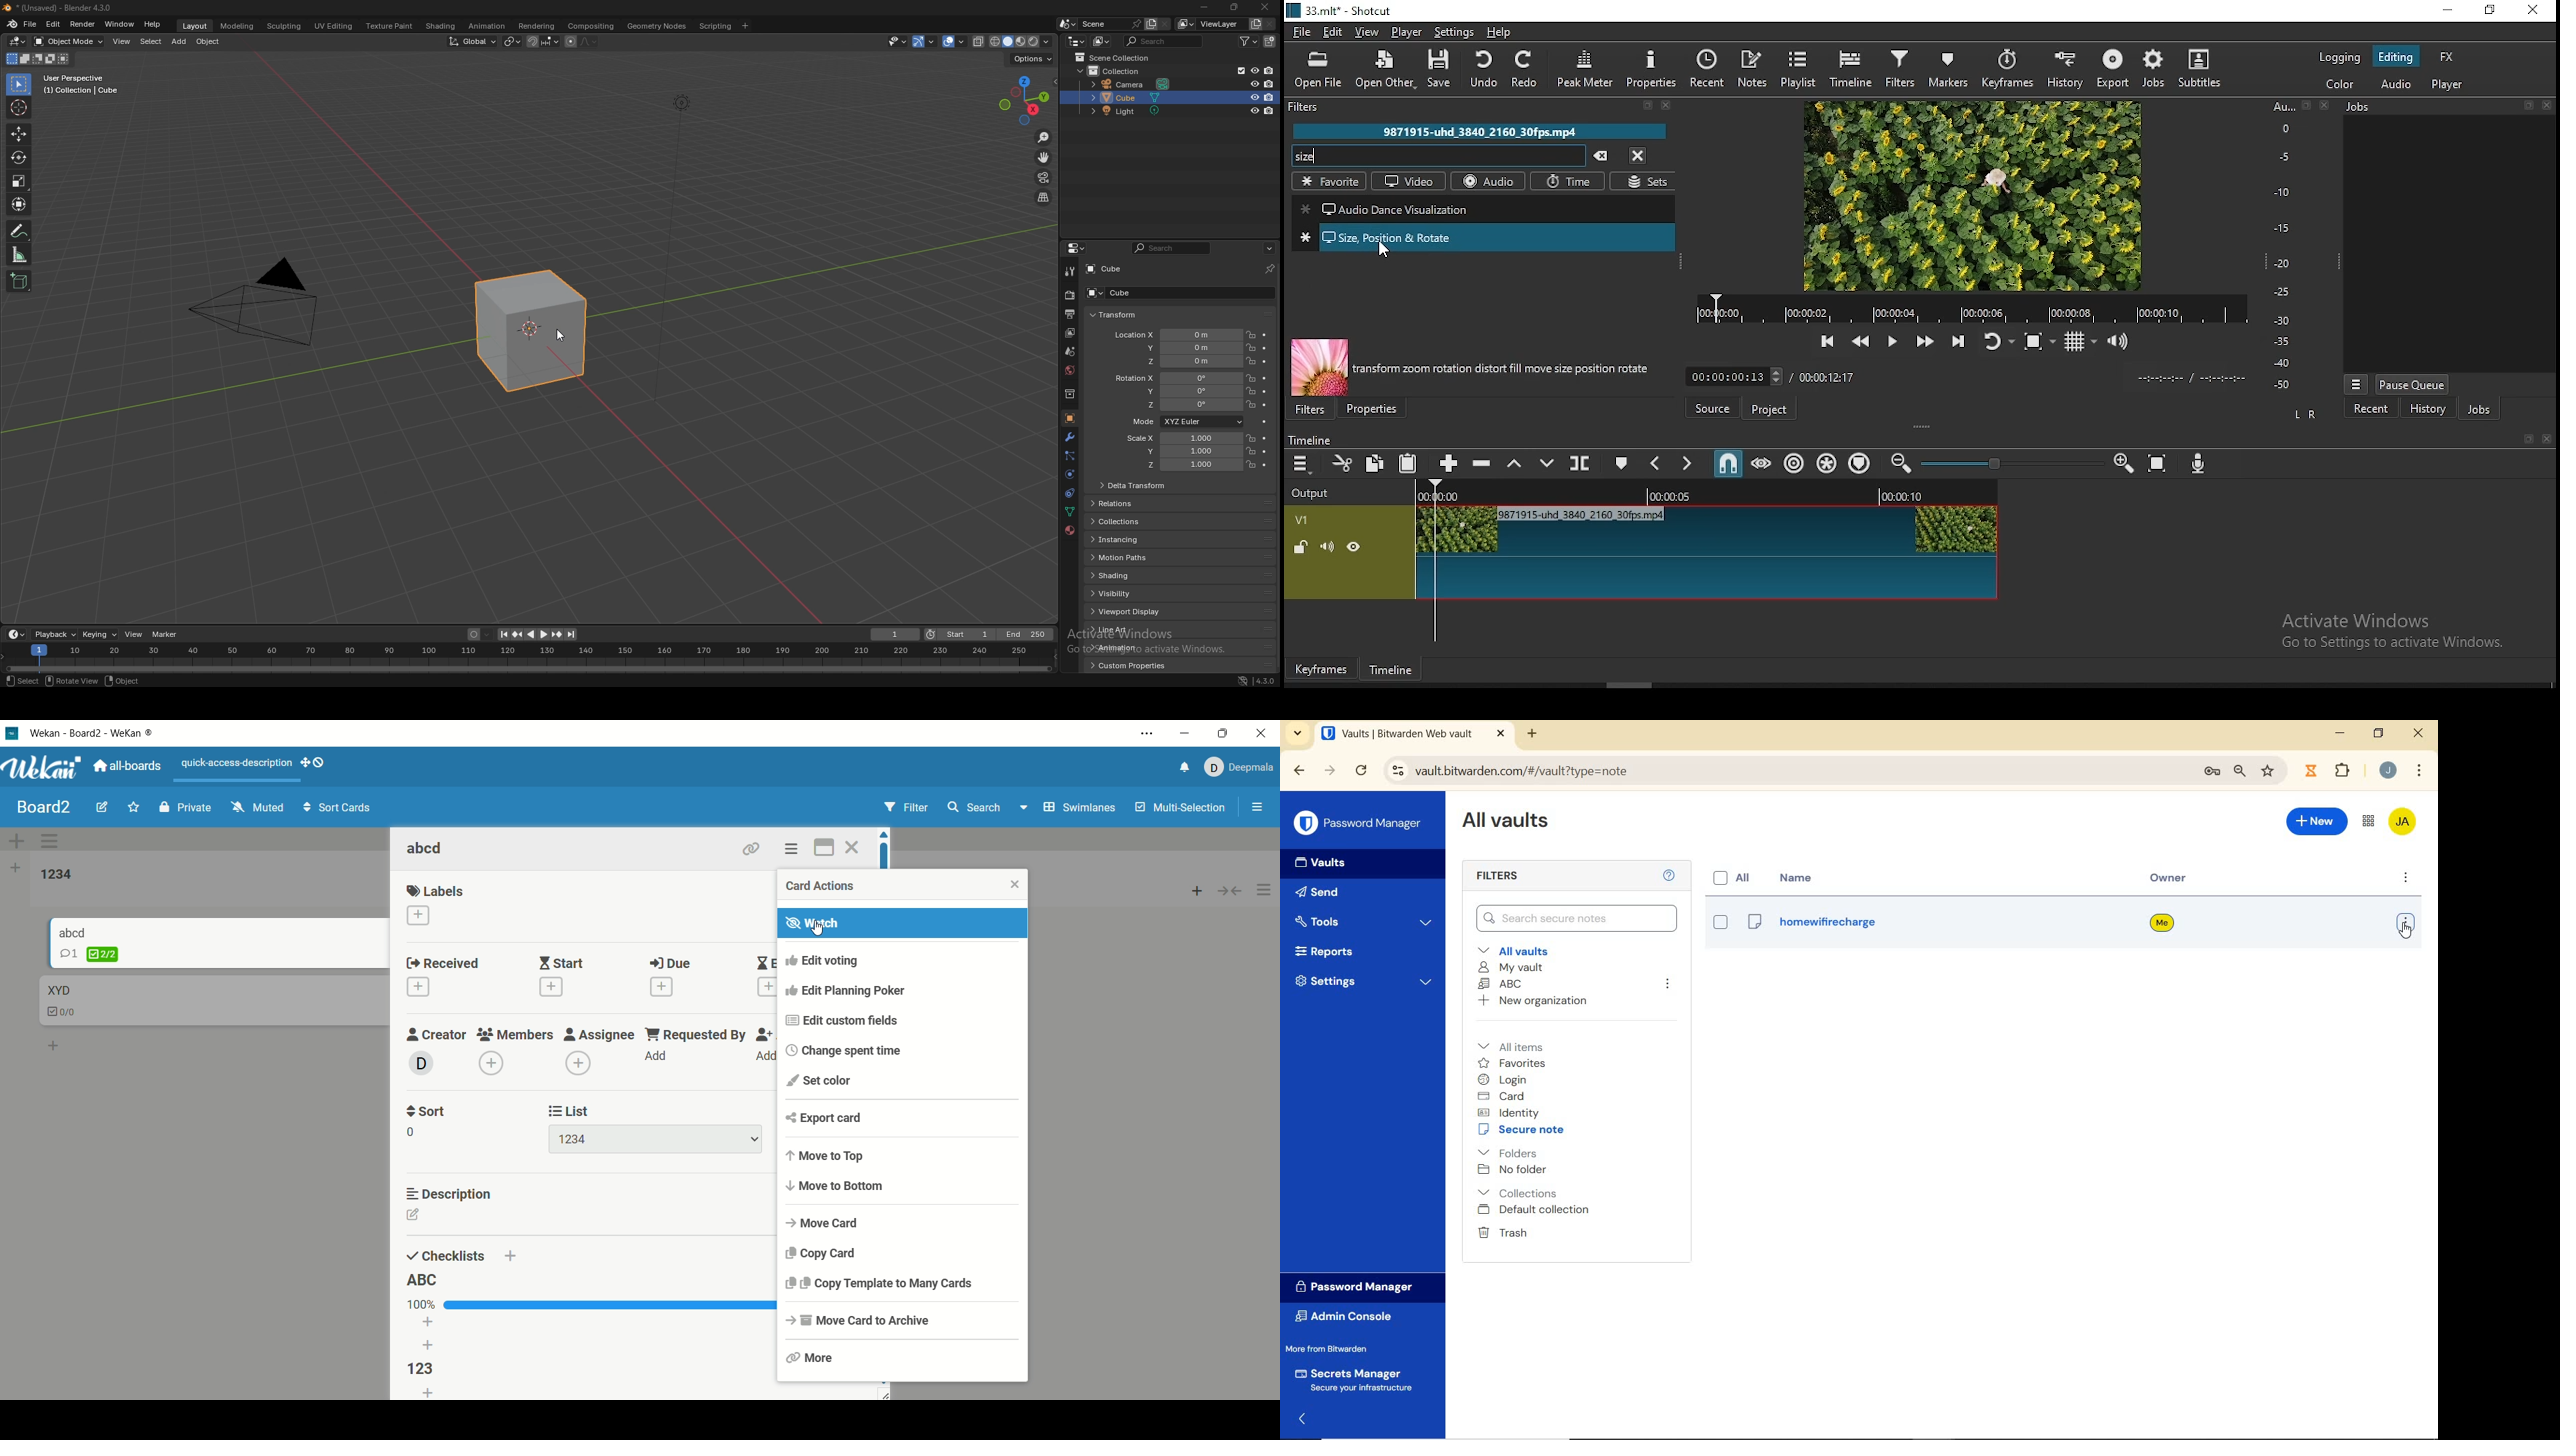  What do you see at coordinates (2547, 105) in the screenshot?
I see `close` at bounding box center [2547, 105].